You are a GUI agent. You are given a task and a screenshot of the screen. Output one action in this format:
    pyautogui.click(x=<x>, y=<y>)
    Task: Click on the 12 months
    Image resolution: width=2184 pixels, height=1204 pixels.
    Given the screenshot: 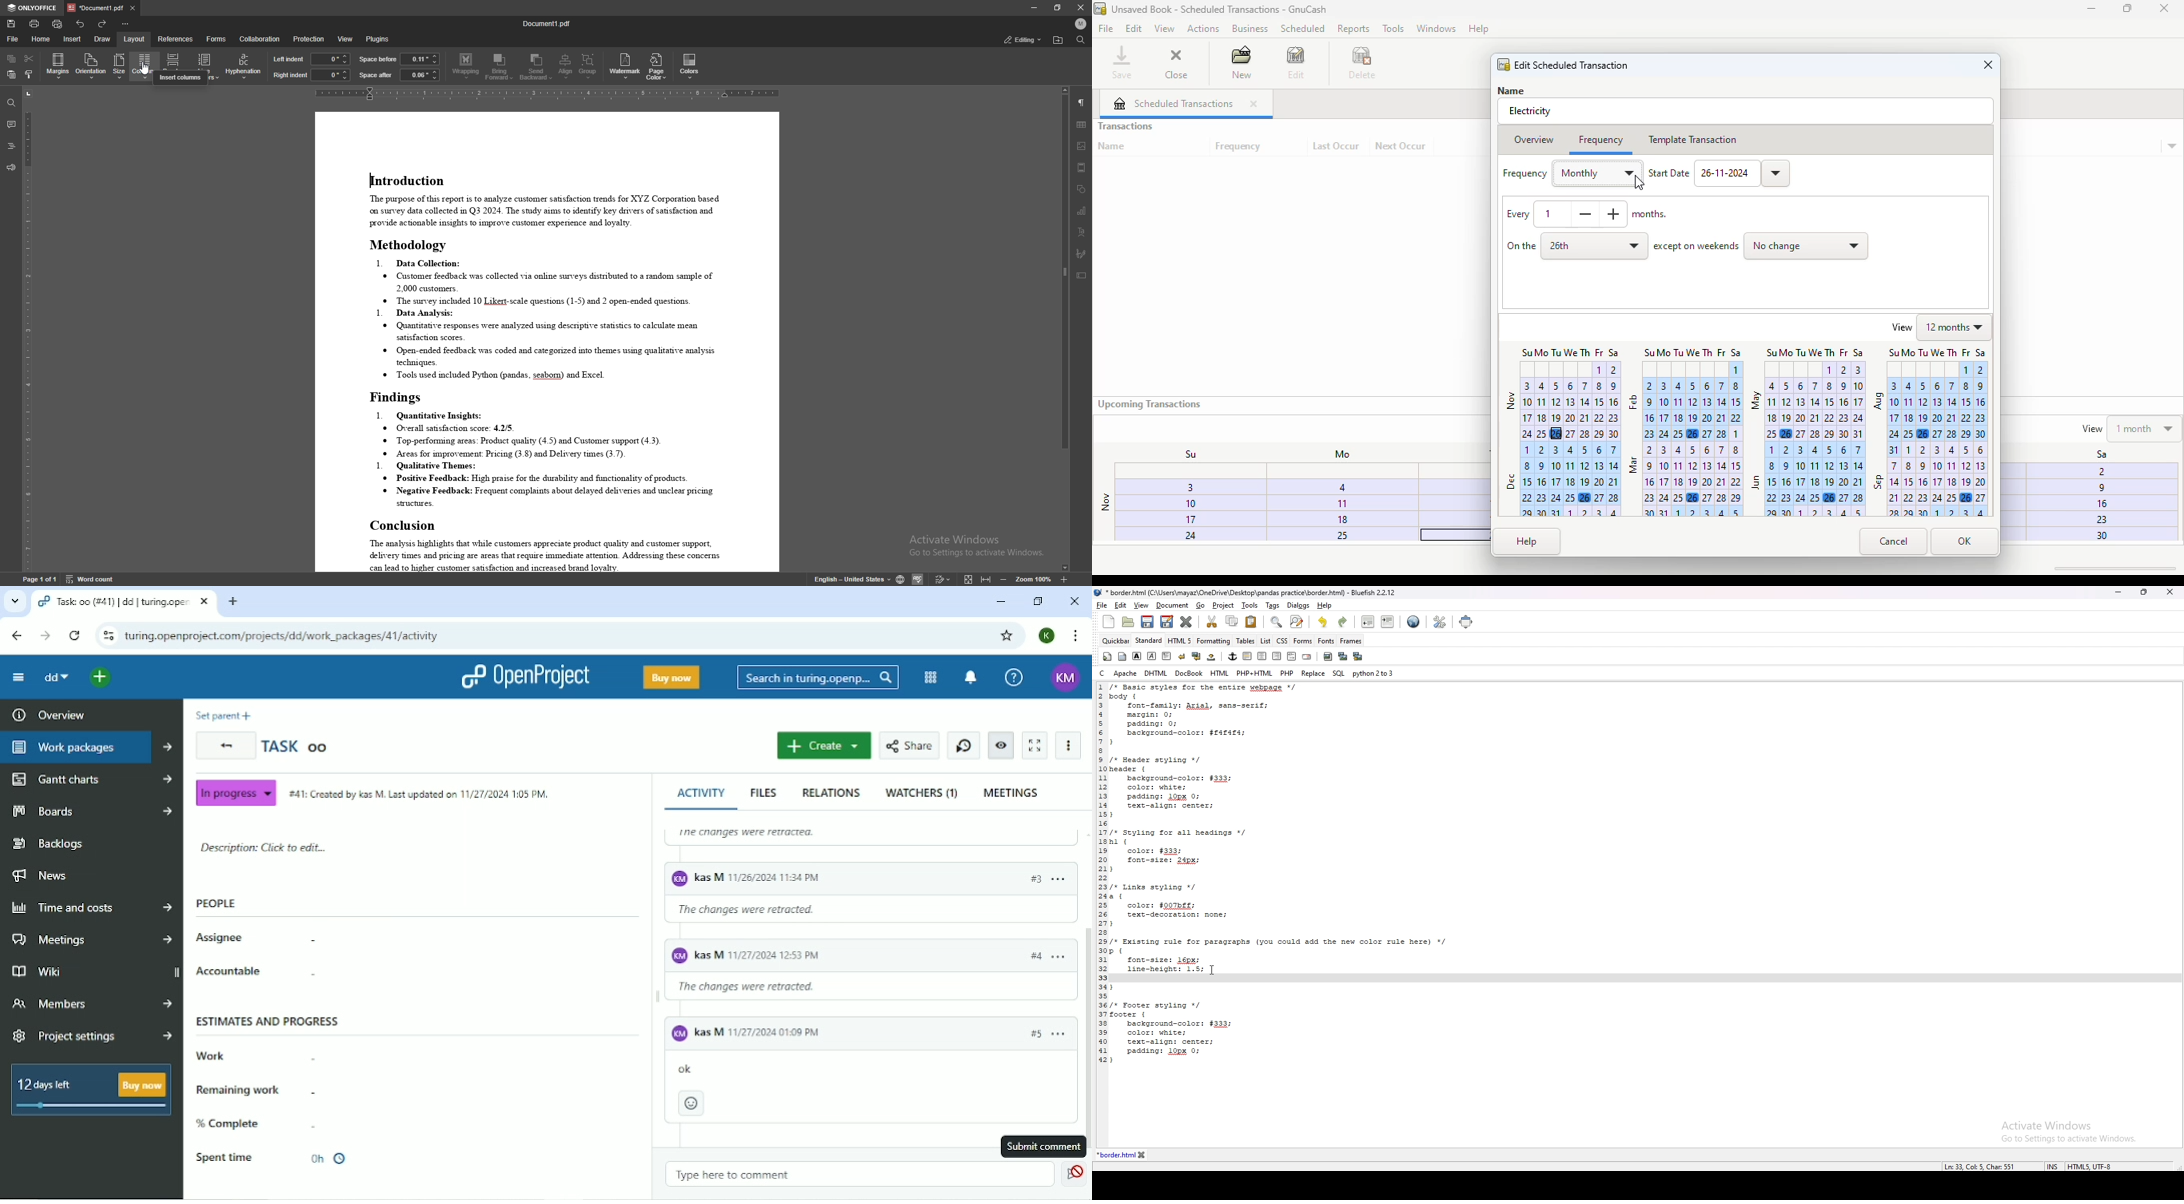 What is the action you would take?
    pyautogui.click(x=1955, y=327)
    